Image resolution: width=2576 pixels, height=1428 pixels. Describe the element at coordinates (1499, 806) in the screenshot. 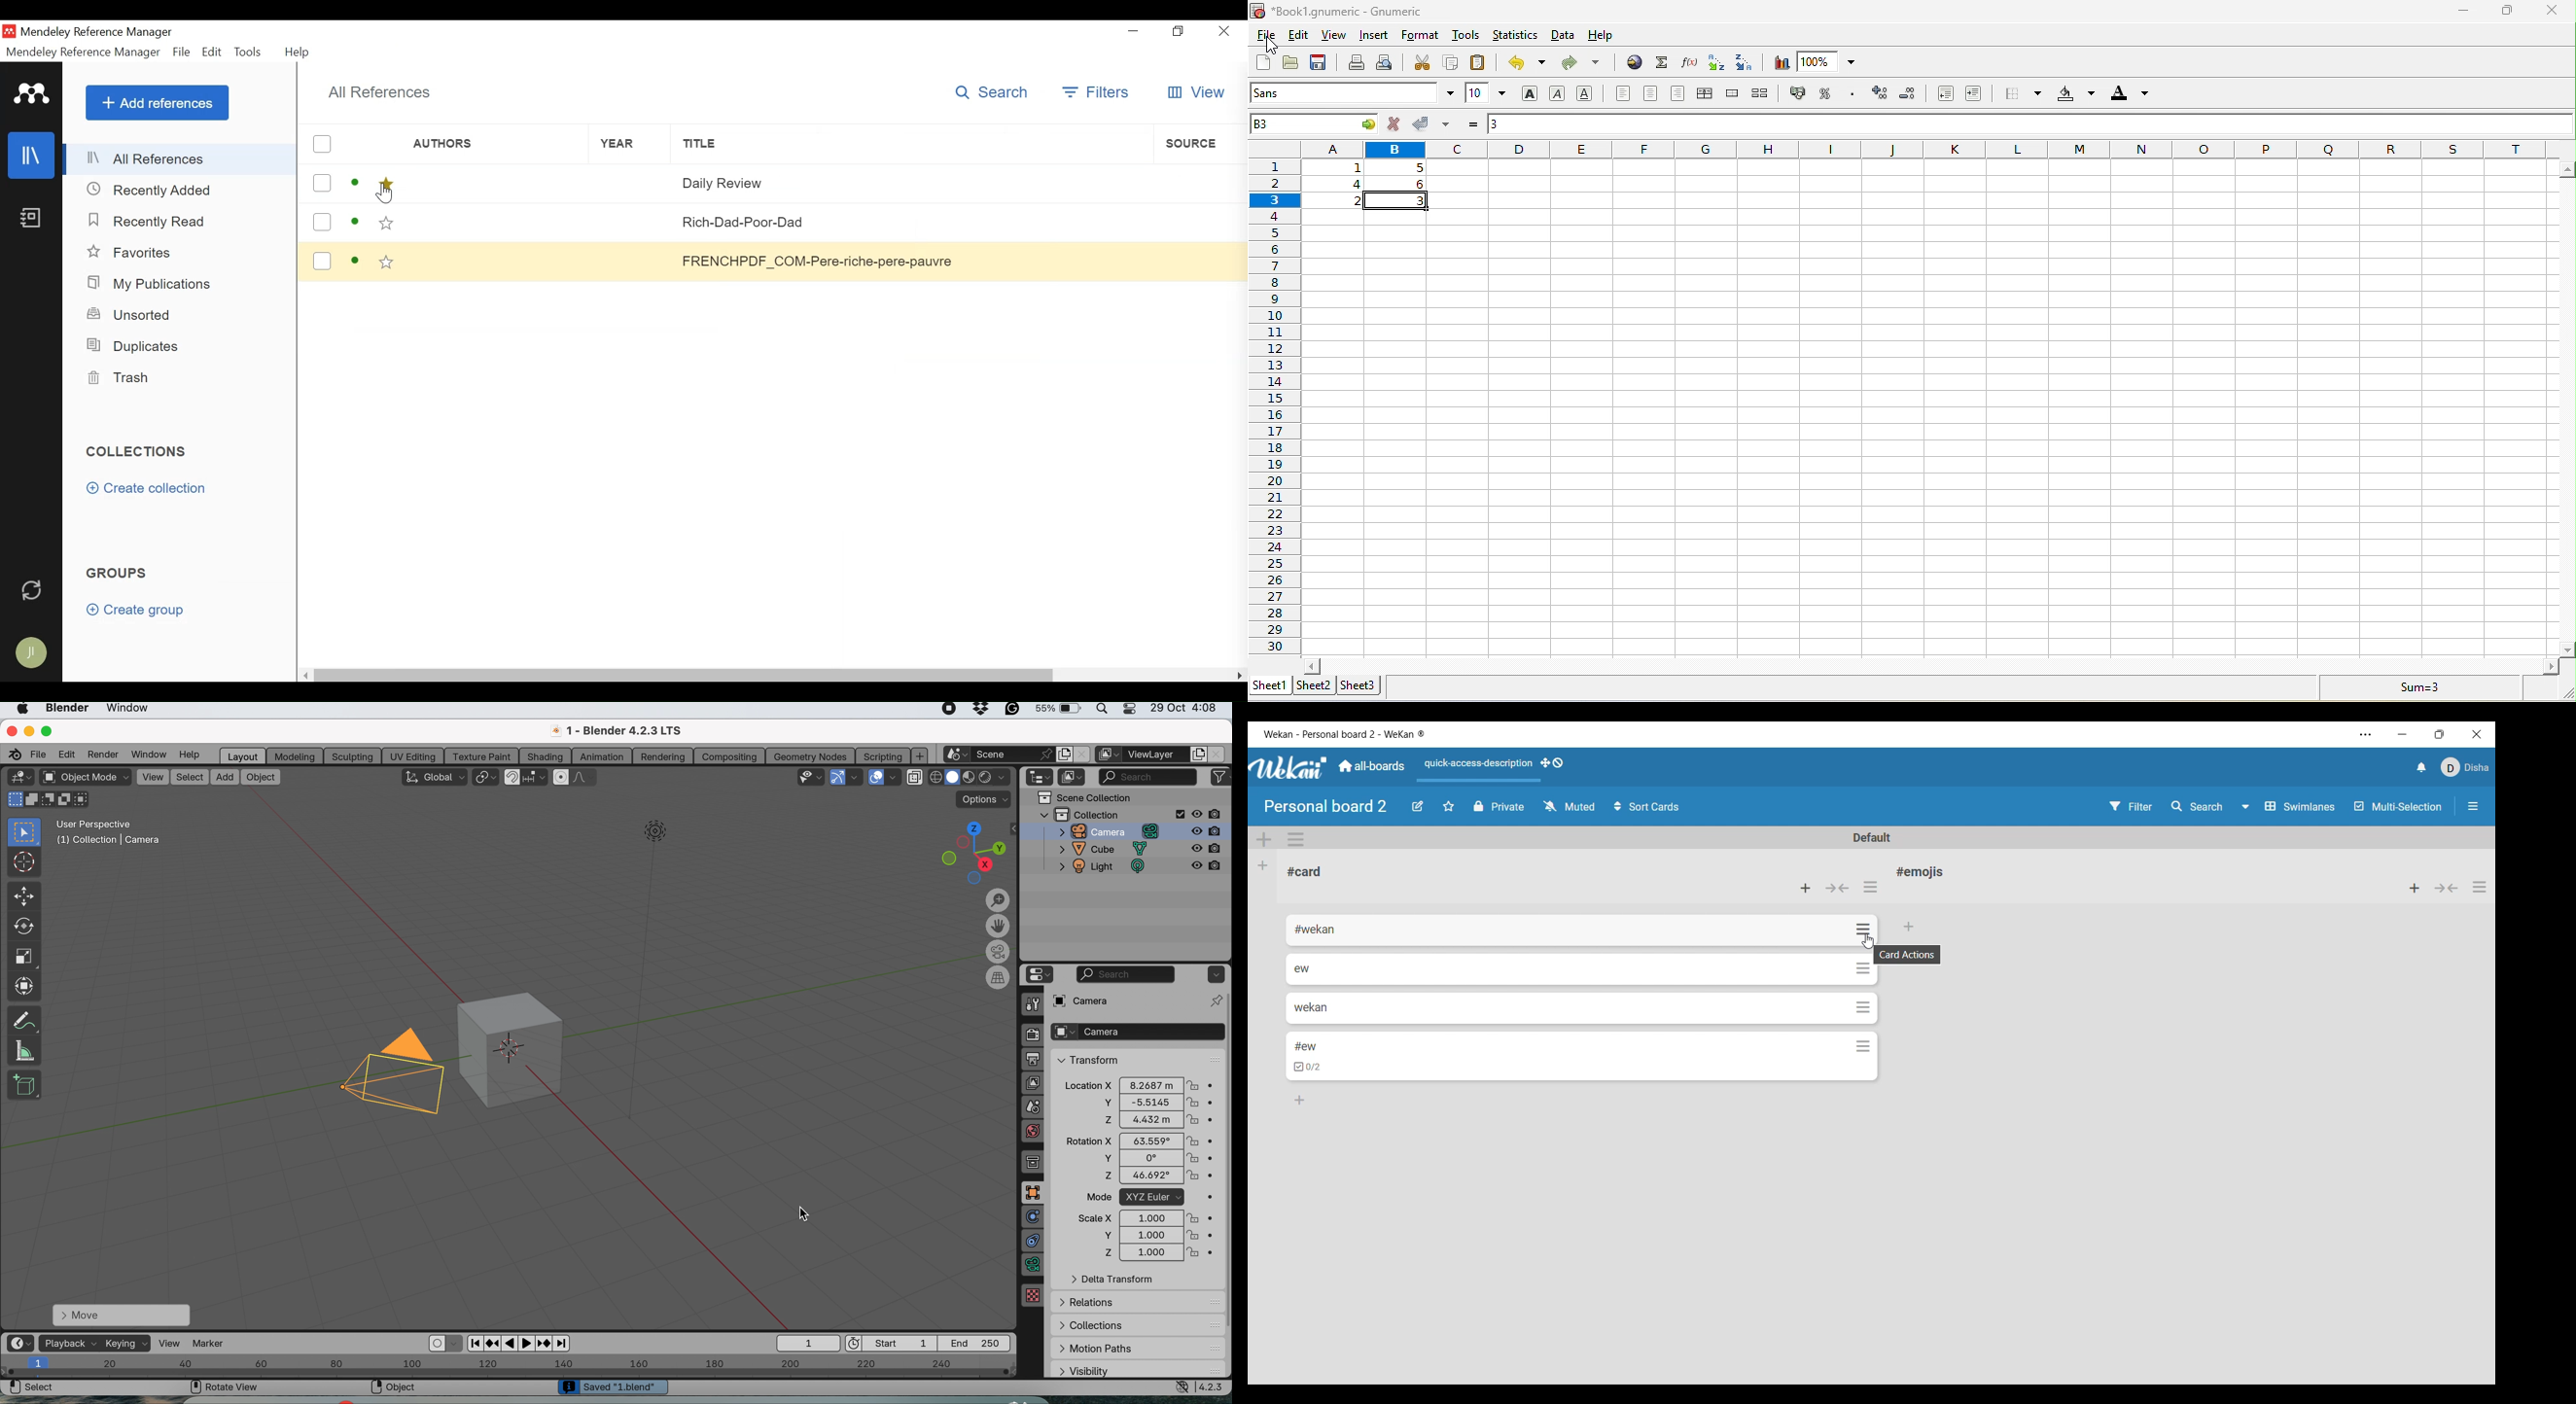

I see `Privacy status of current board` at that location.